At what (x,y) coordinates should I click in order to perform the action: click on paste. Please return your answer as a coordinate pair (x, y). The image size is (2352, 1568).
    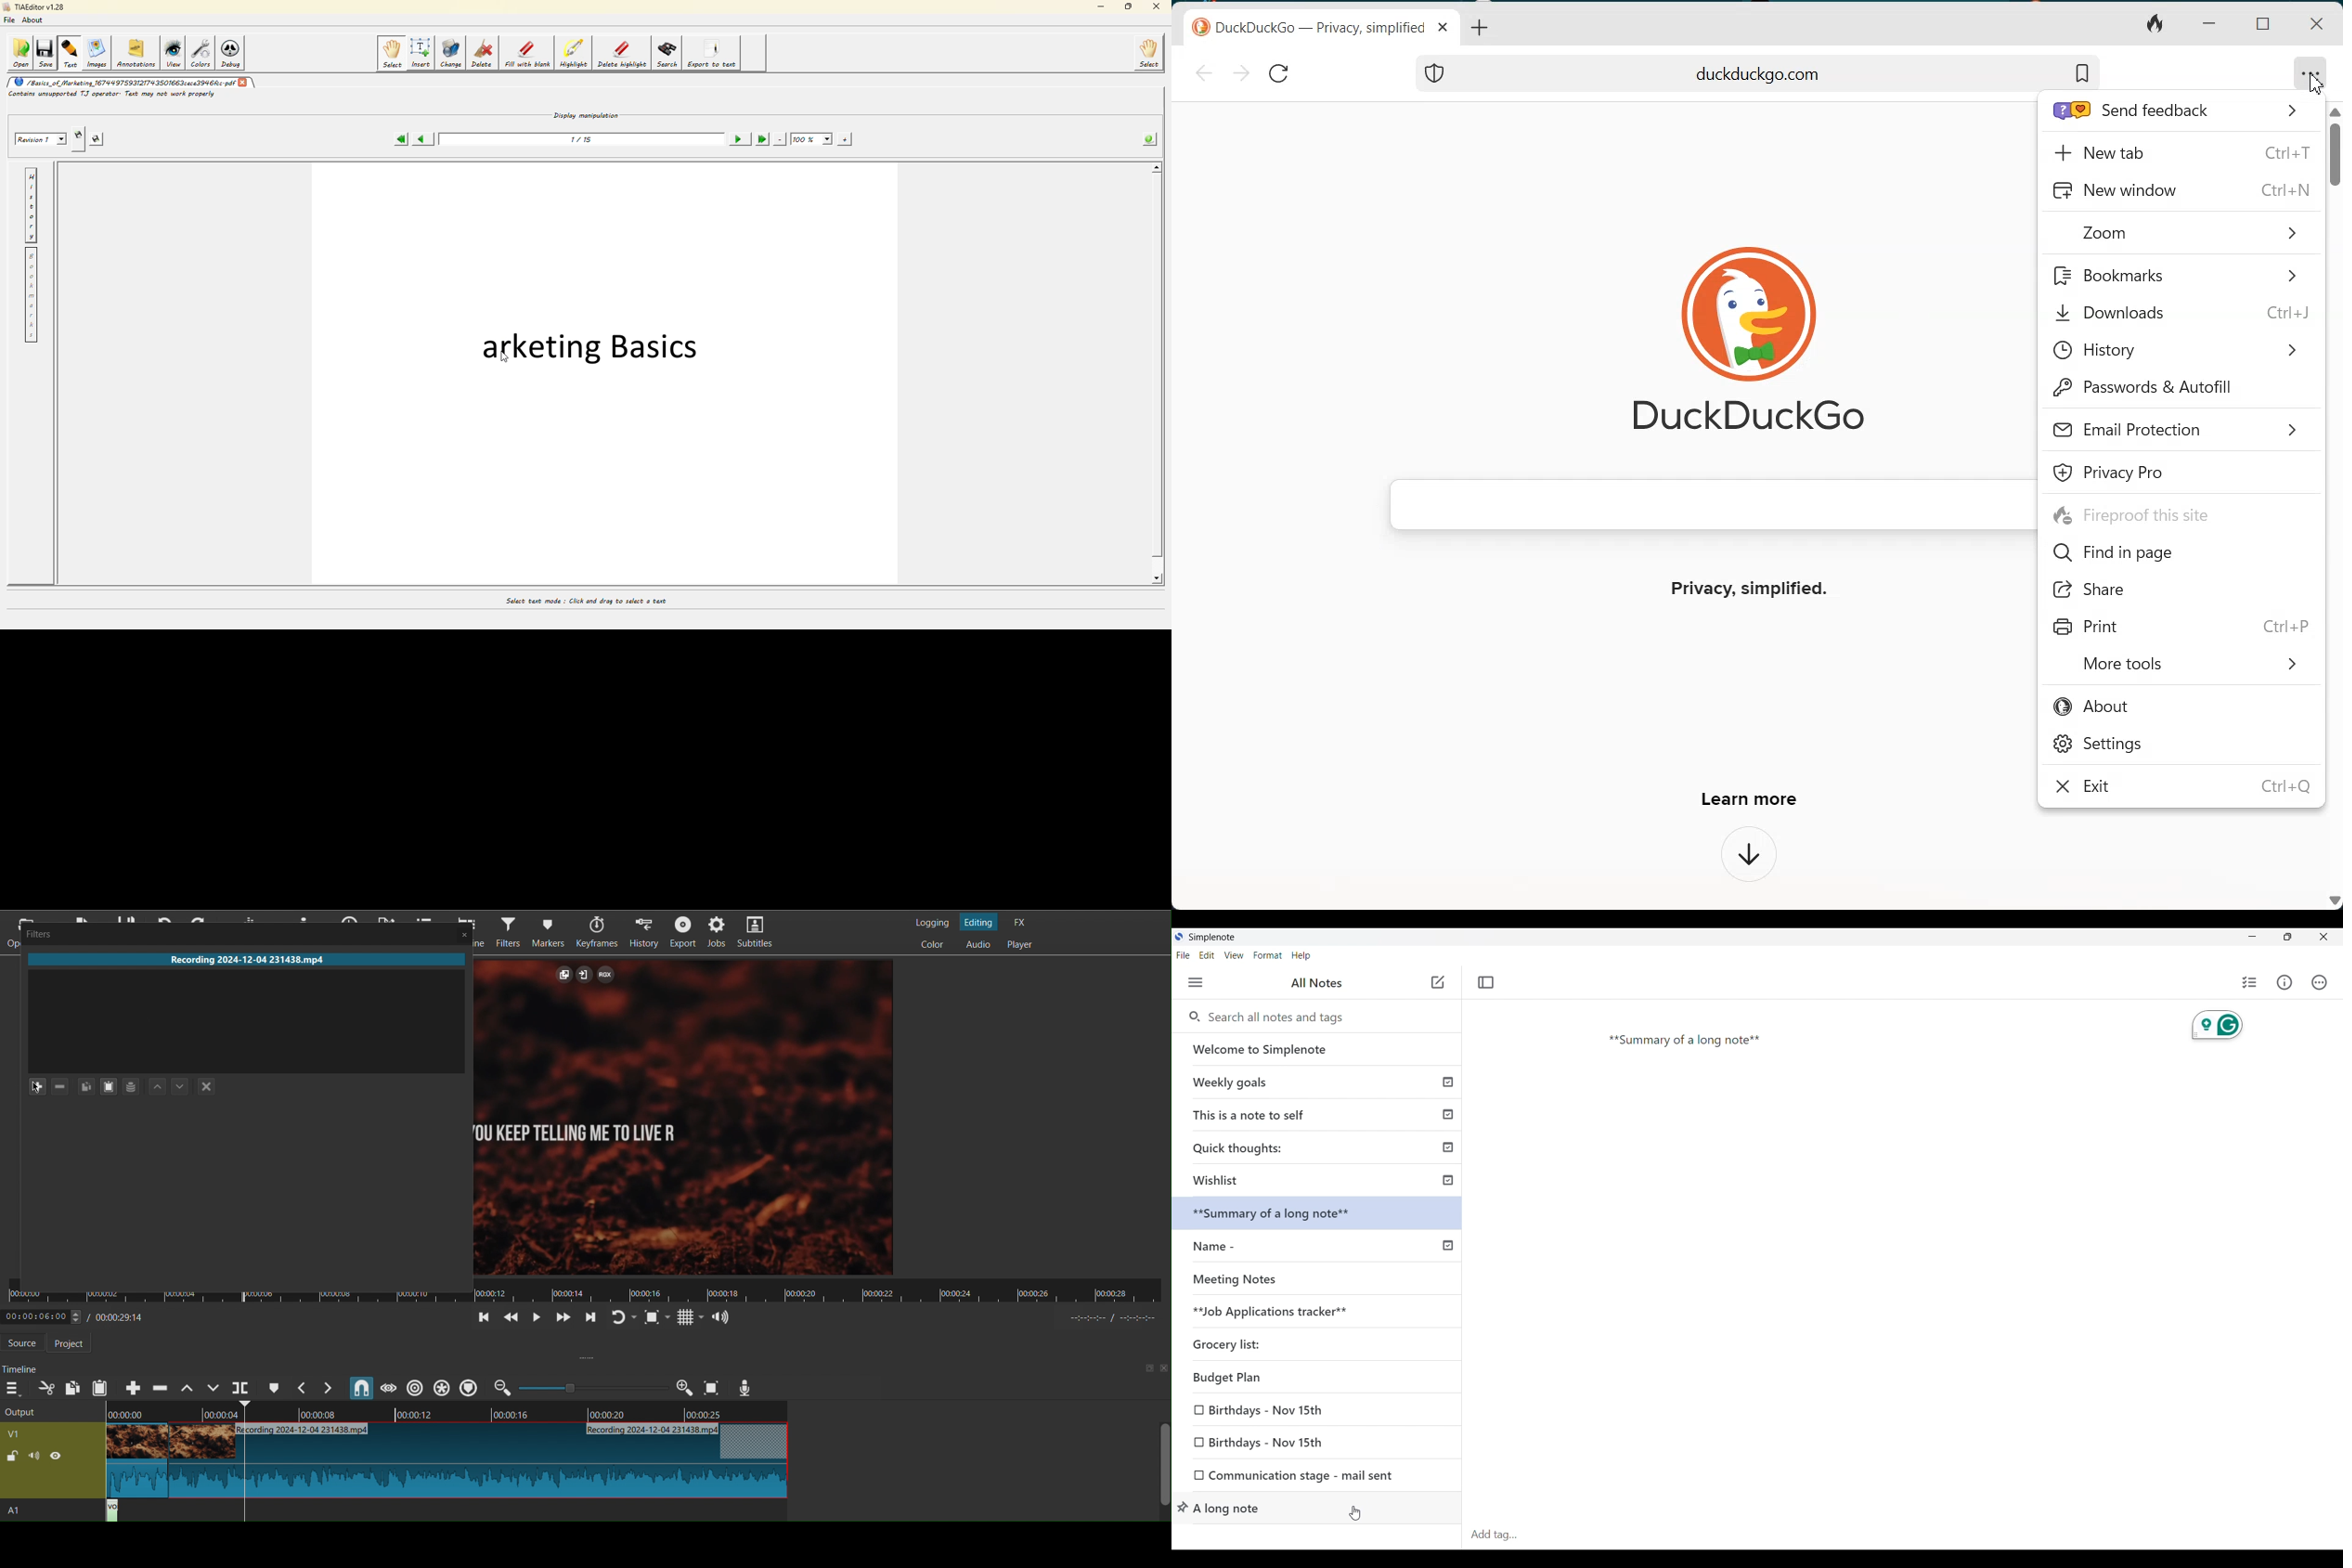
    Looking at the image, I should click on (109, 1087).